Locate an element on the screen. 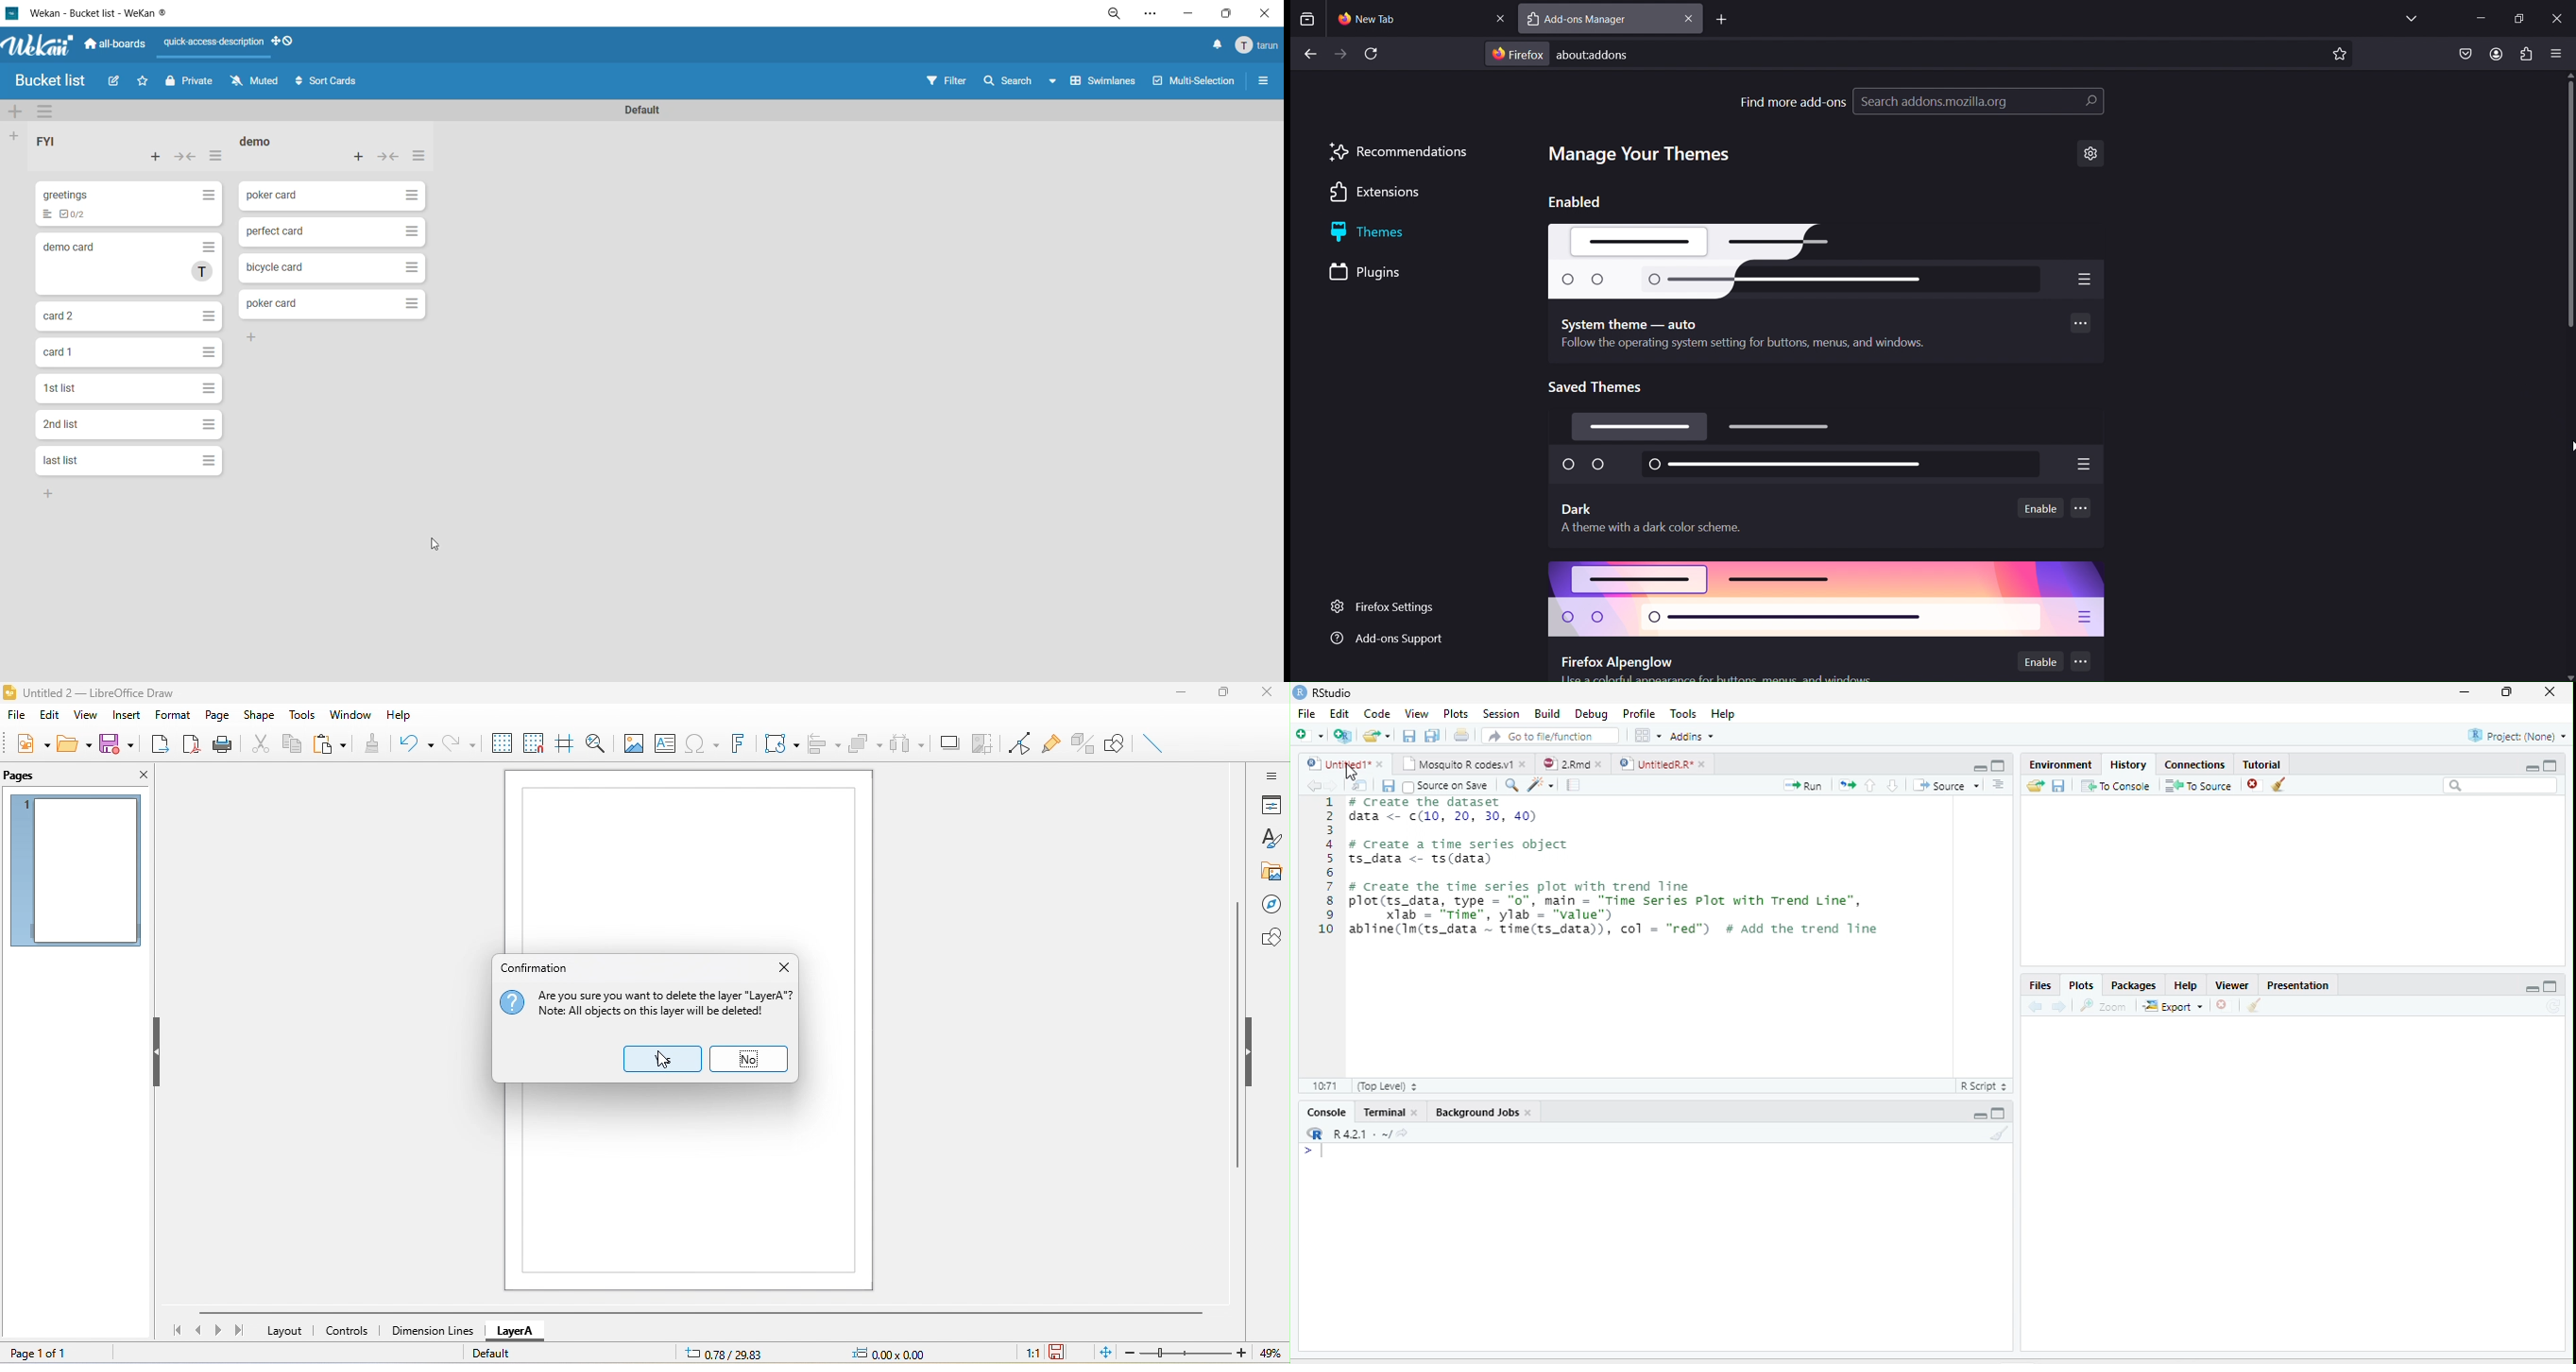 The image size is (2576, 1372). ... is located at coordinates (2086, 324).